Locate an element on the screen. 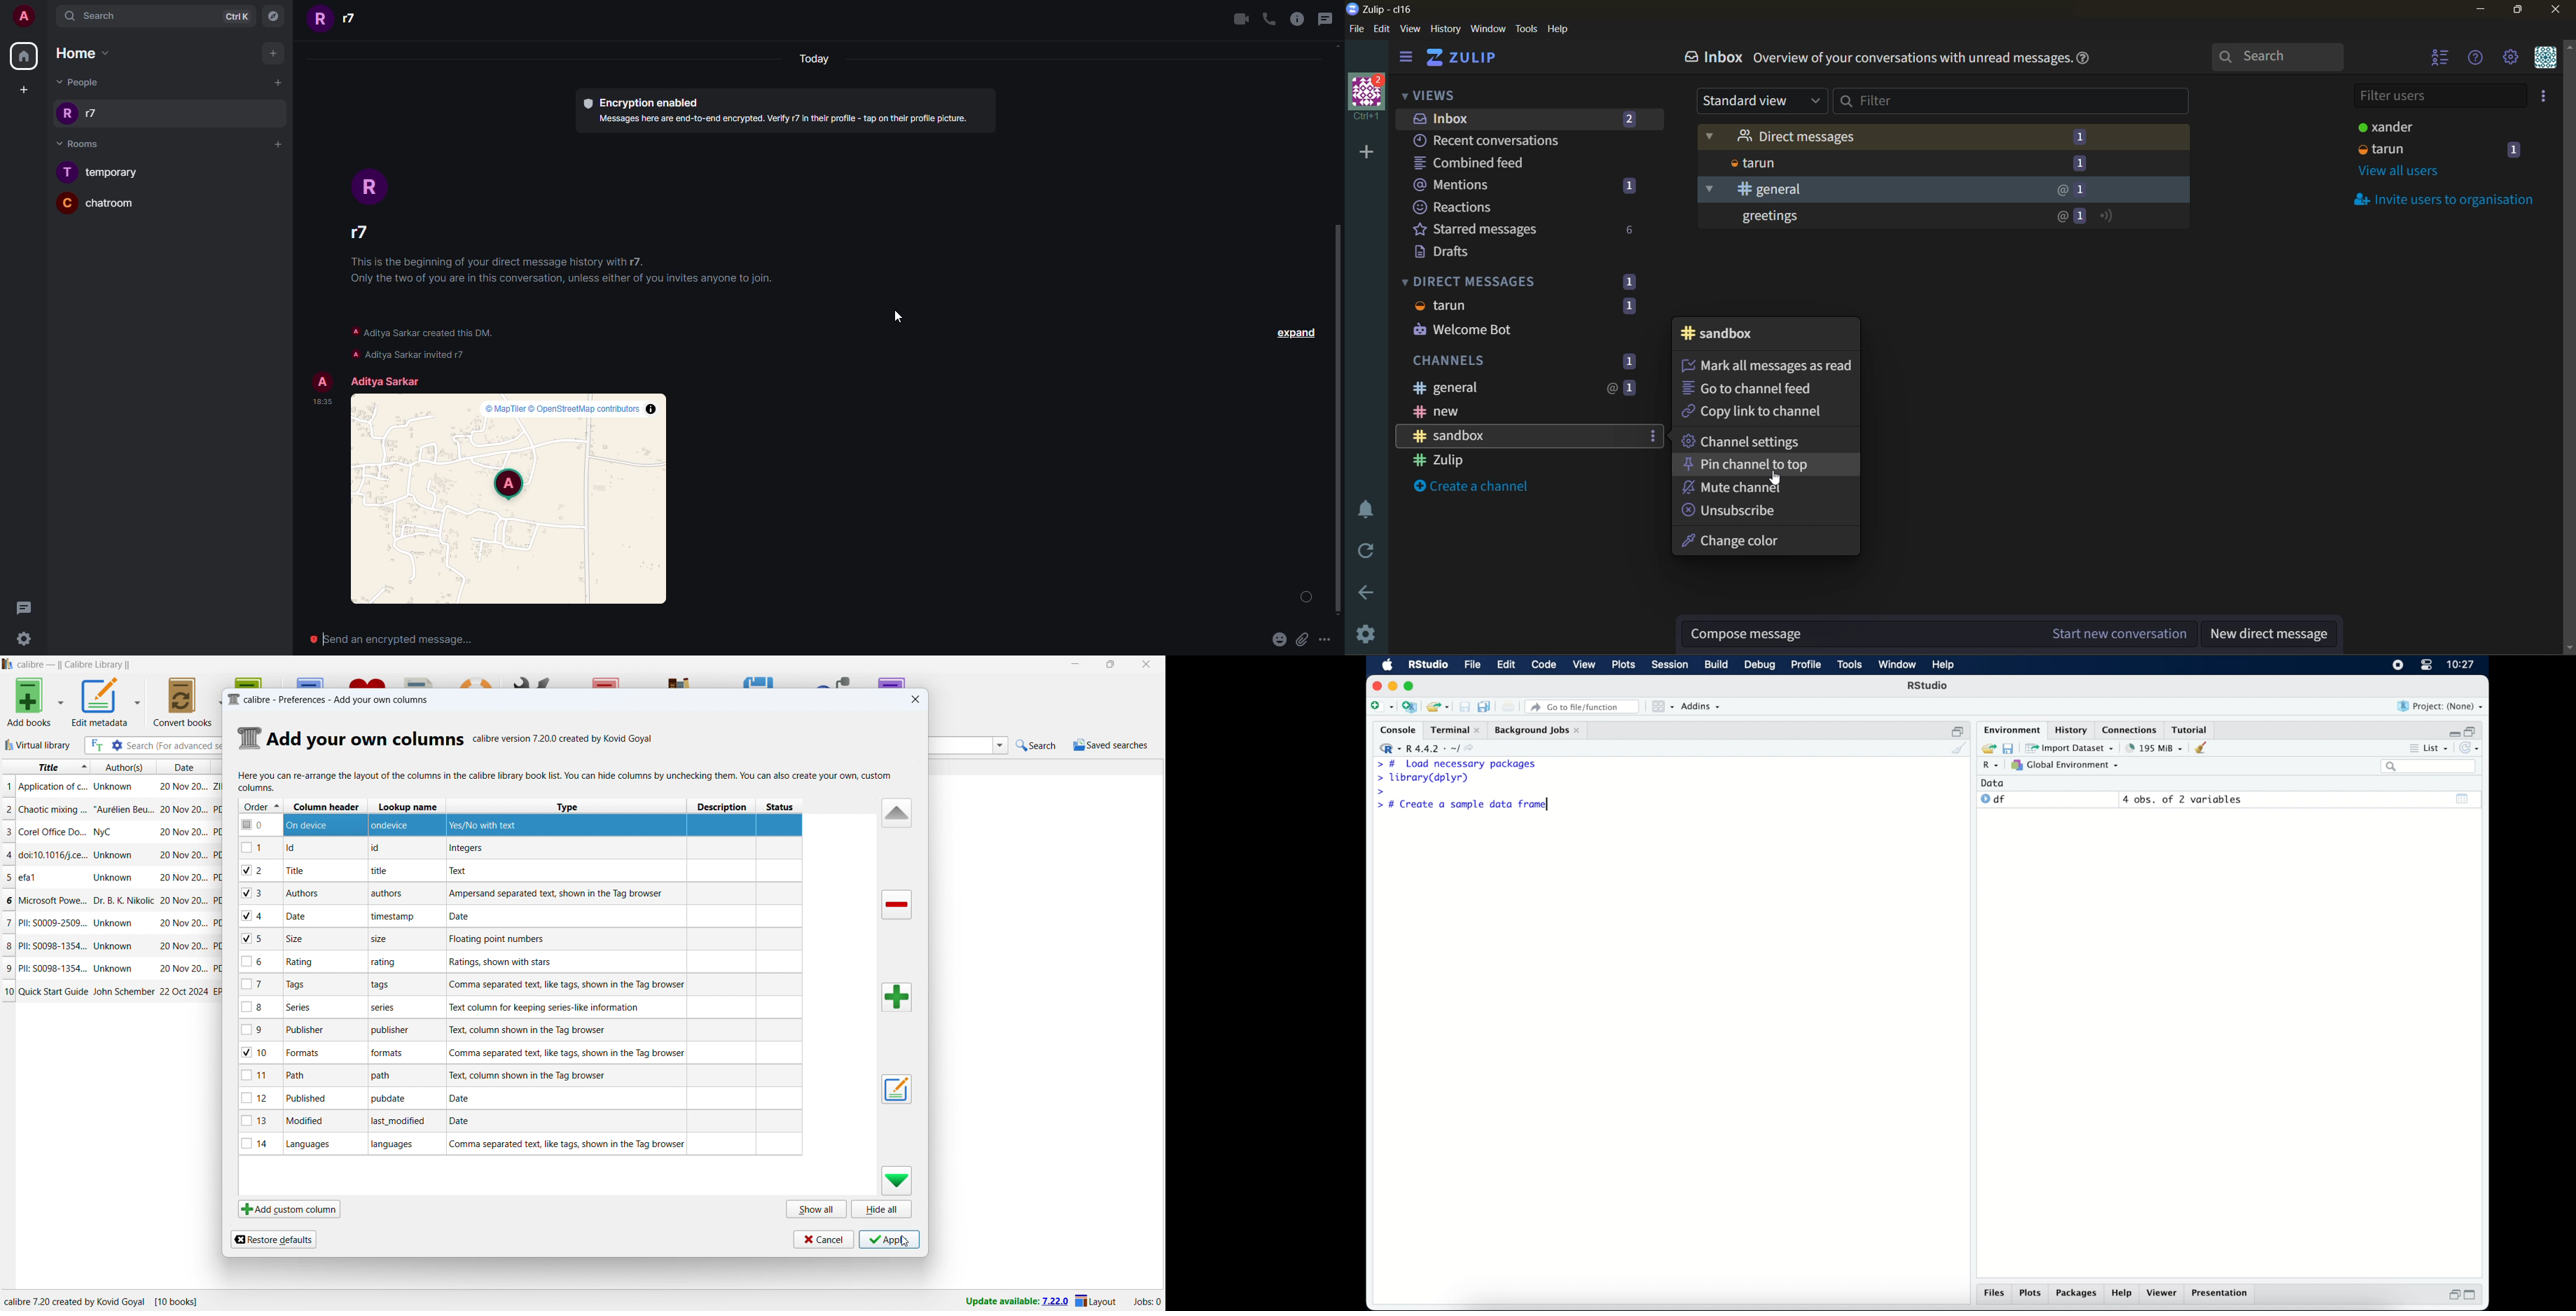 The width and height of the screenshot is (2576, 1316). info is located at coordinates (427, 340).